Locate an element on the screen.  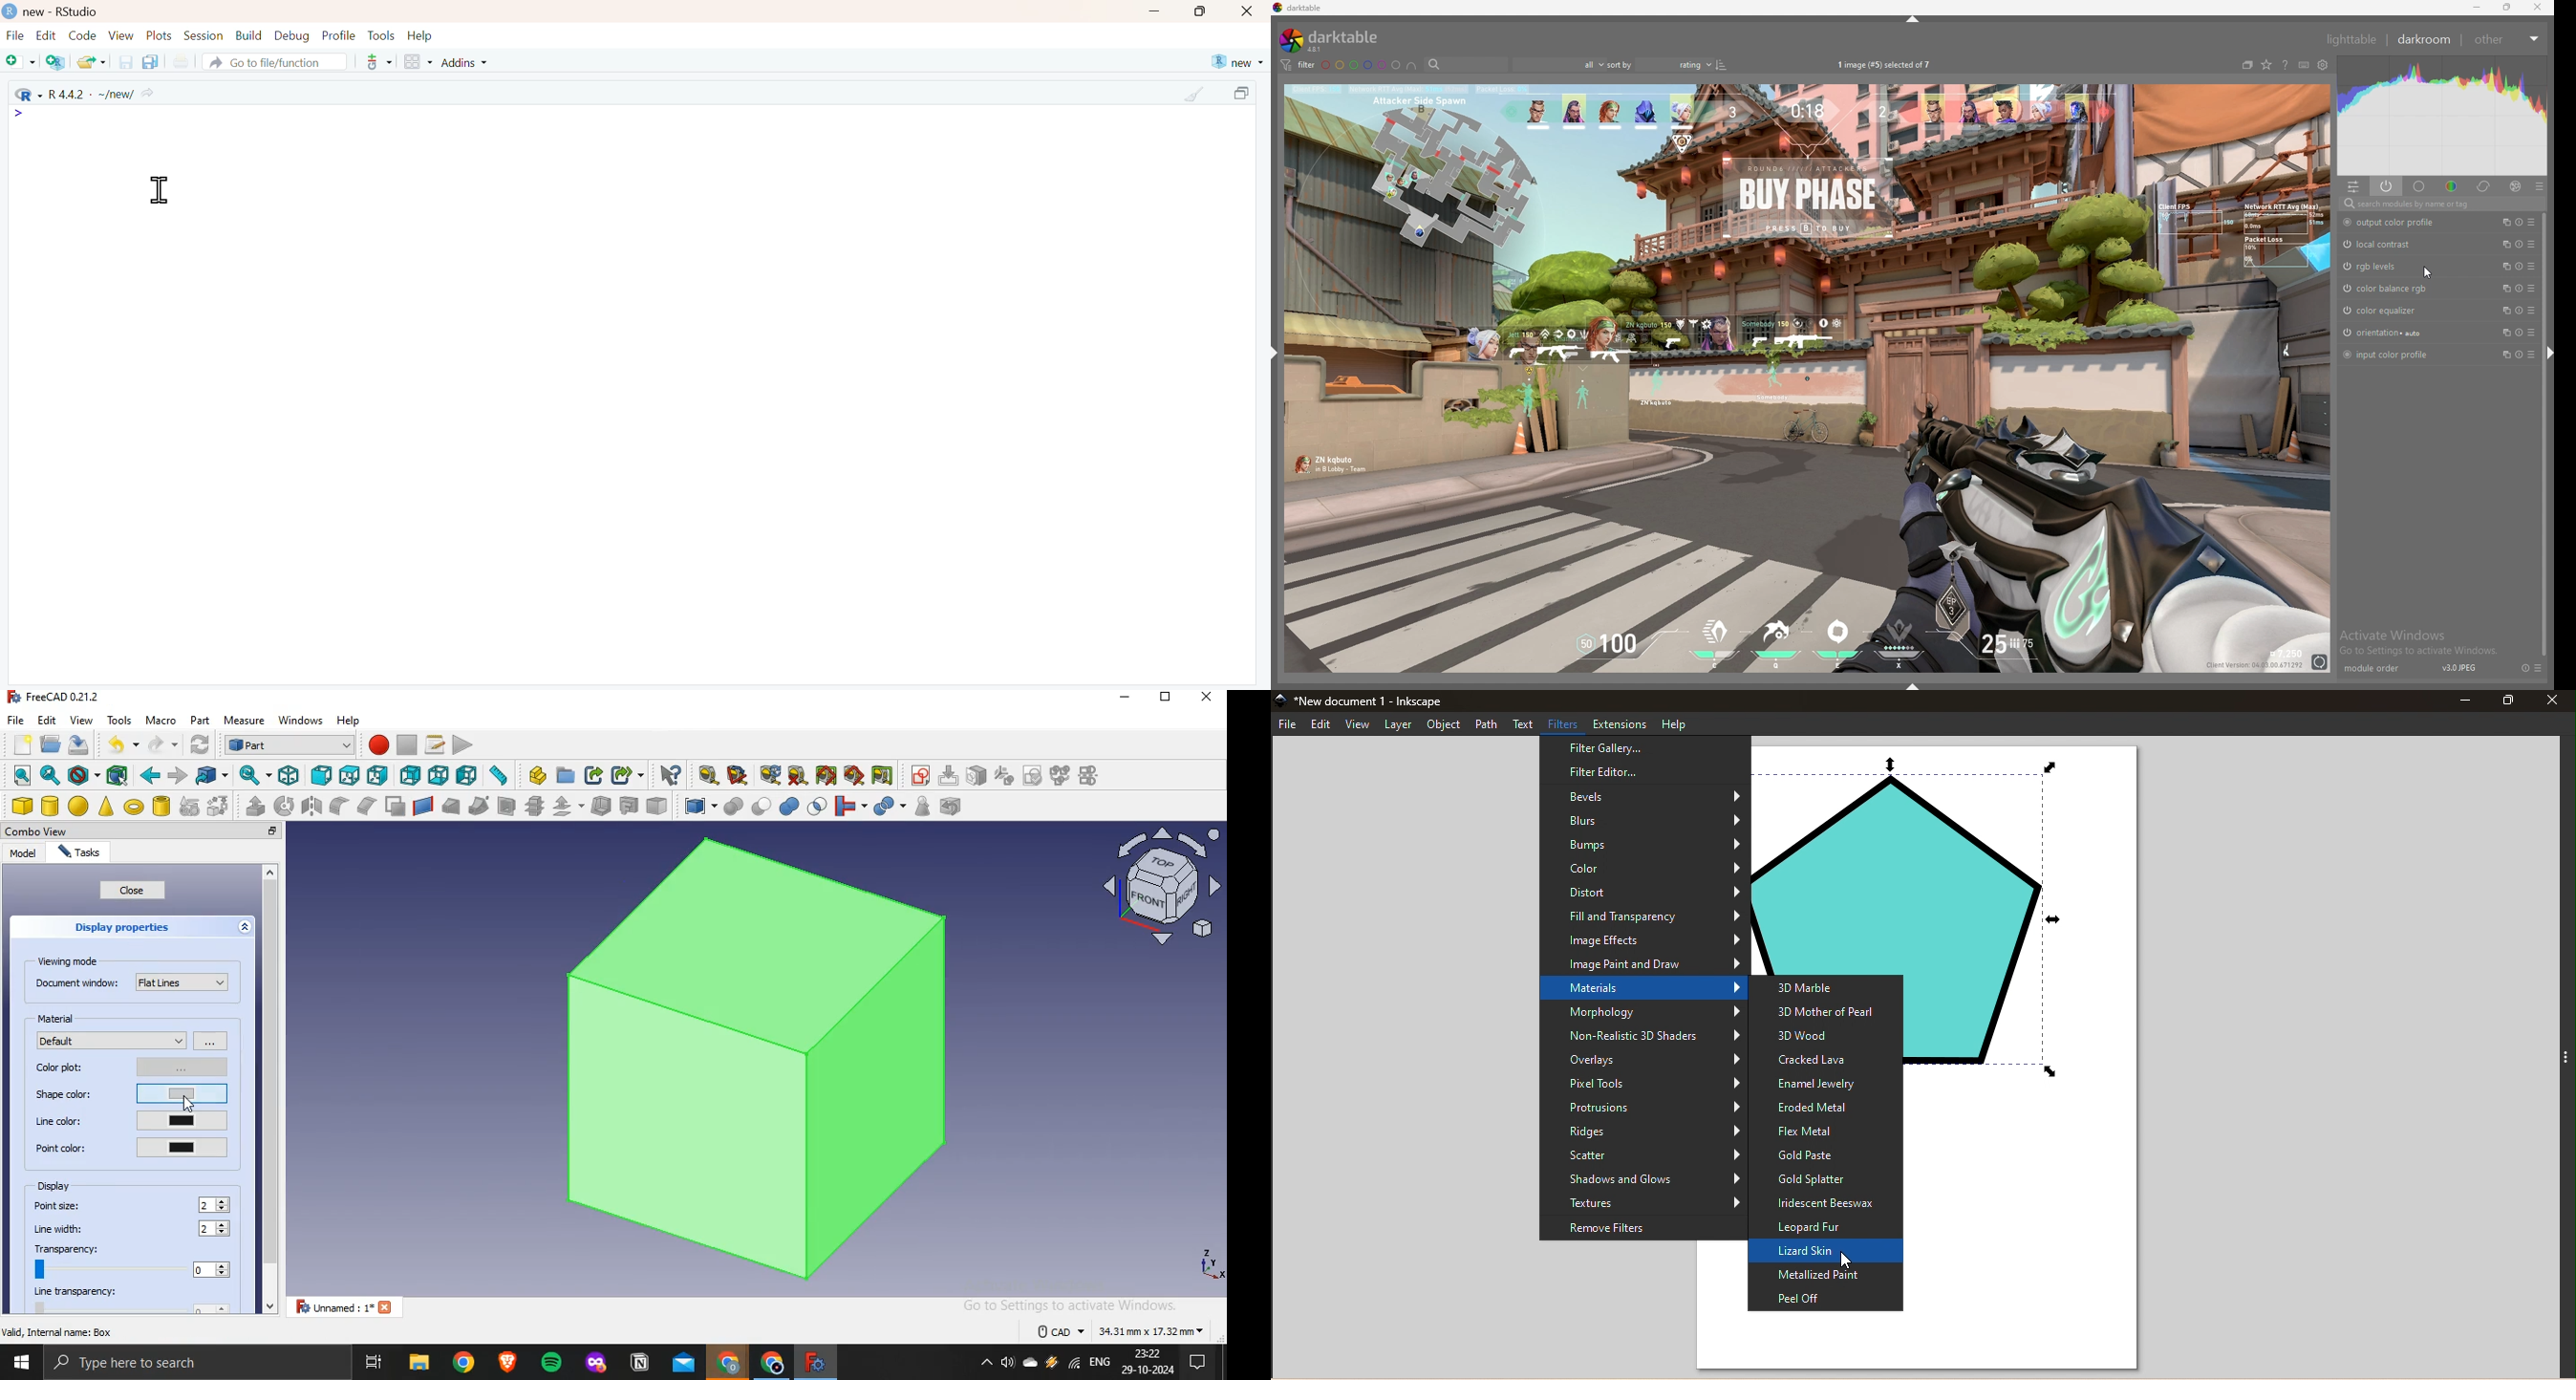
revolve is located at coordinates (284, 805).